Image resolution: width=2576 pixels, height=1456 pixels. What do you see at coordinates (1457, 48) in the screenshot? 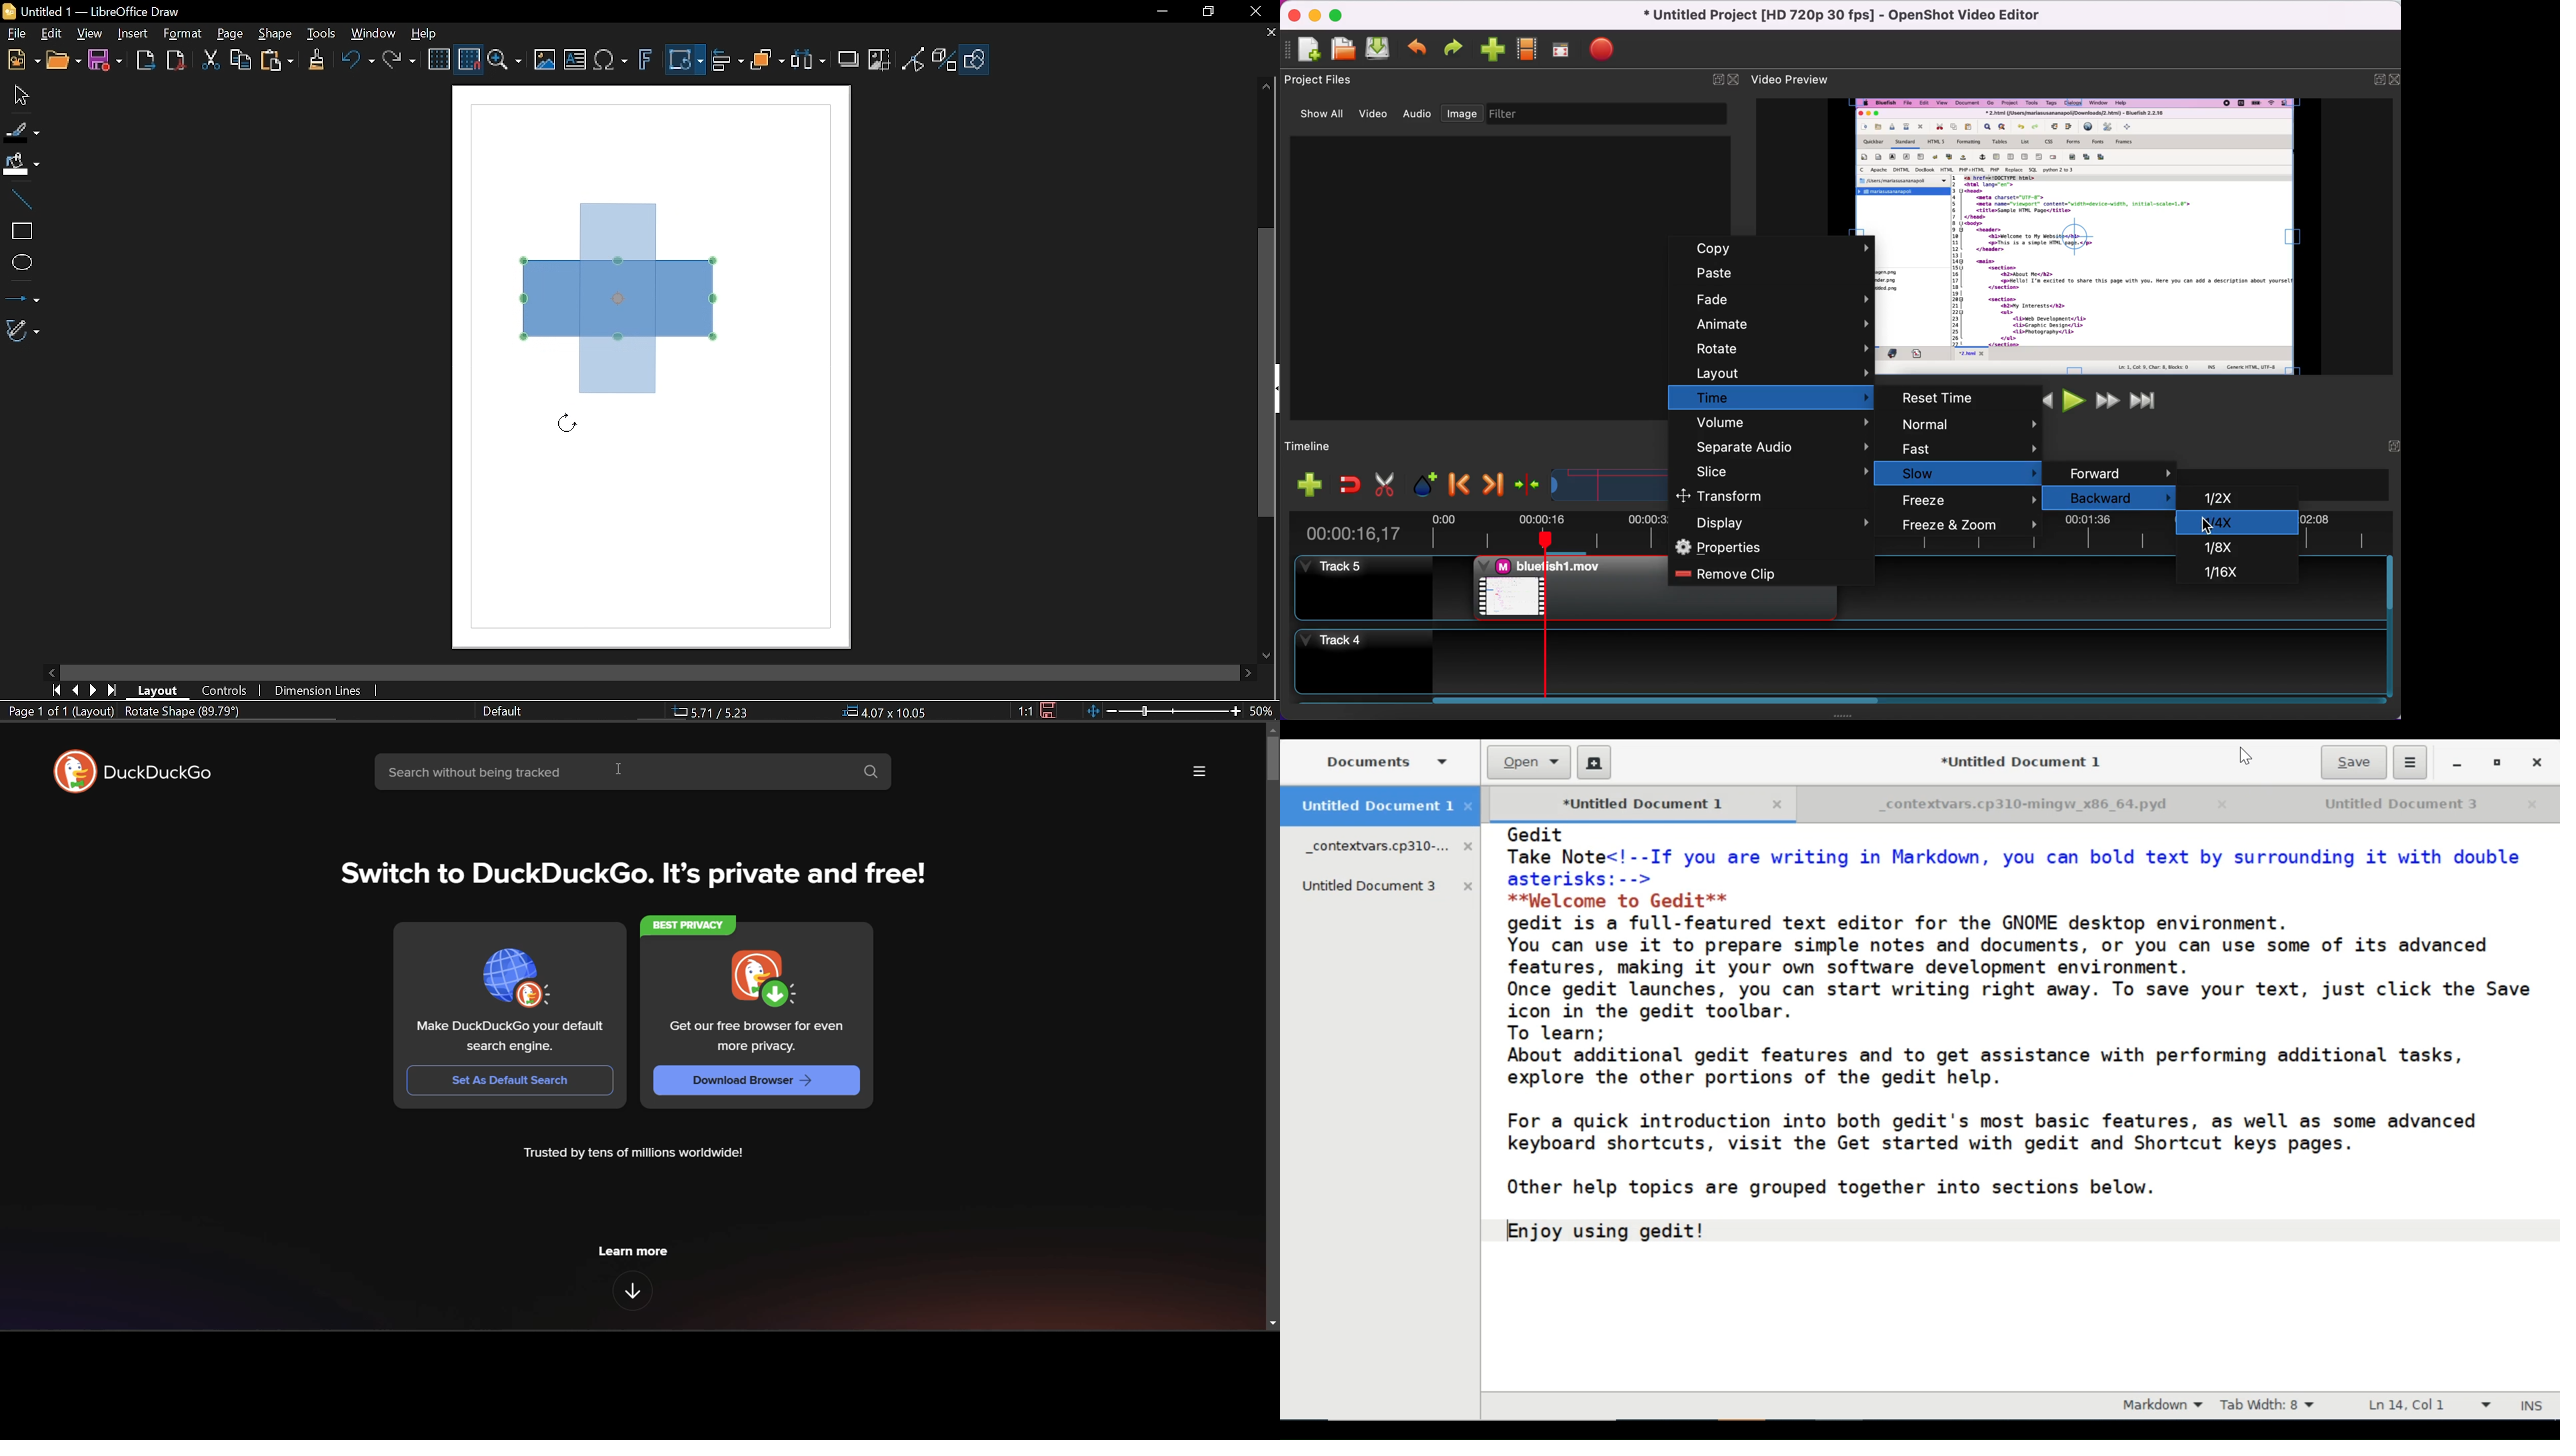
I see `redo` at bounding box center [1457, 48].